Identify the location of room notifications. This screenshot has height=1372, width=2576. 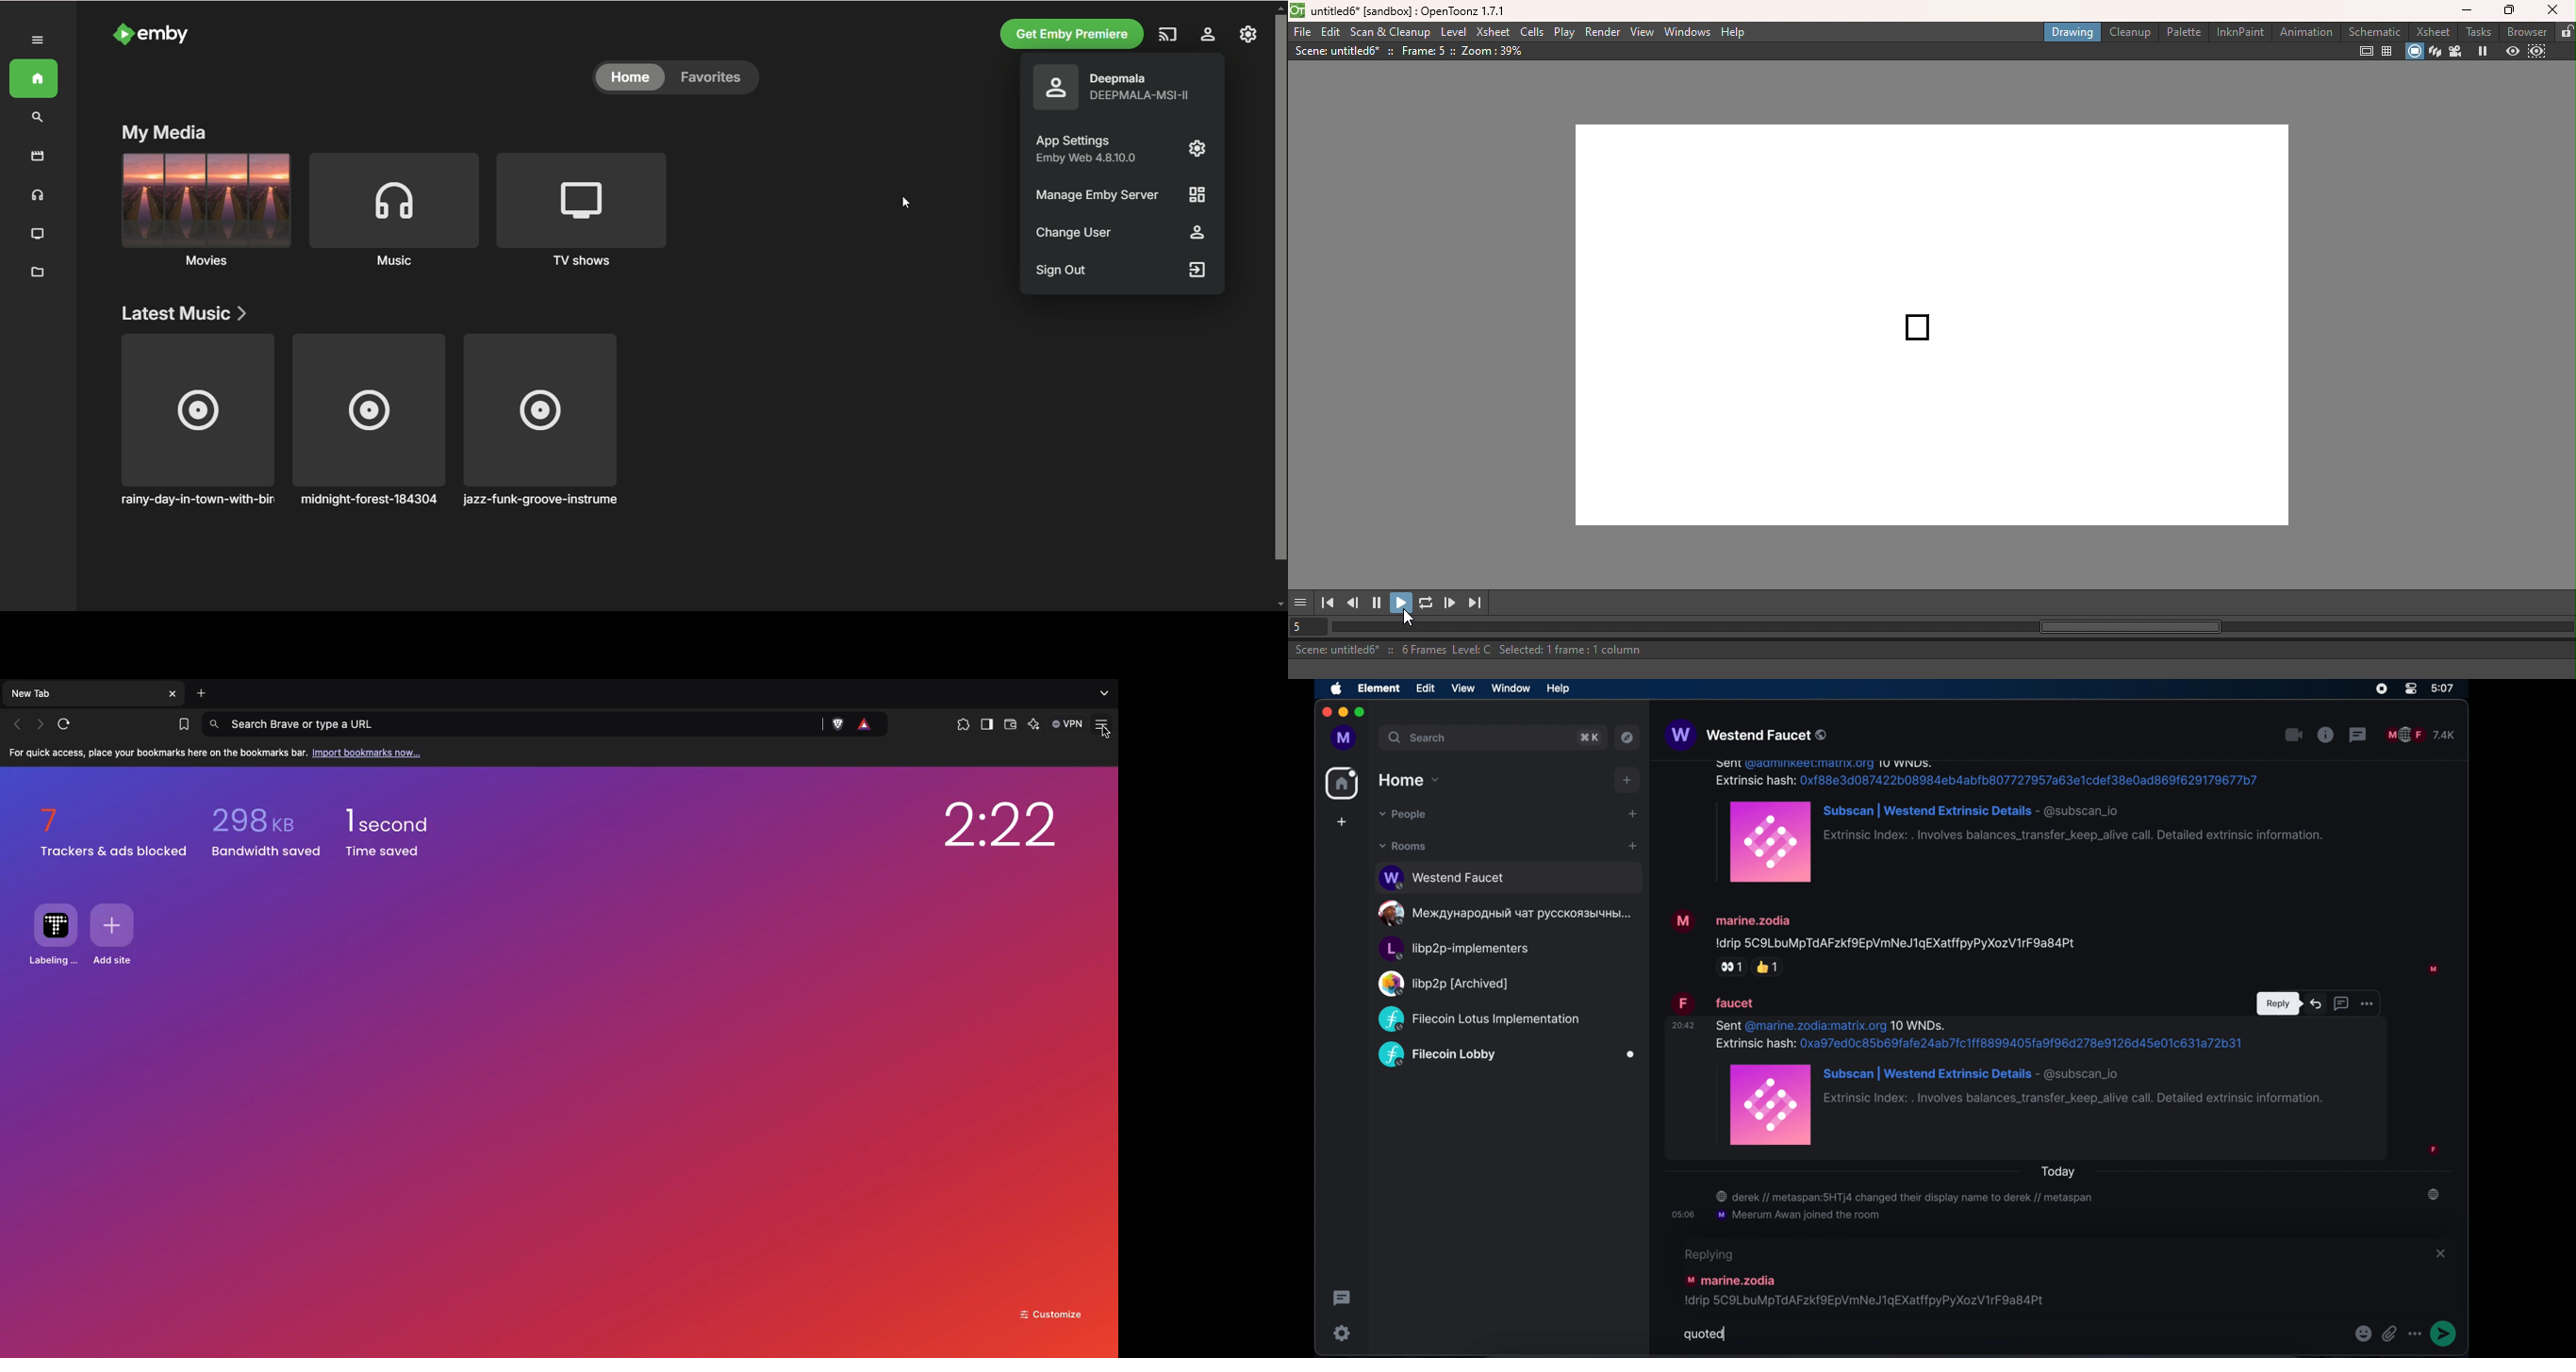
(2061, 1207).